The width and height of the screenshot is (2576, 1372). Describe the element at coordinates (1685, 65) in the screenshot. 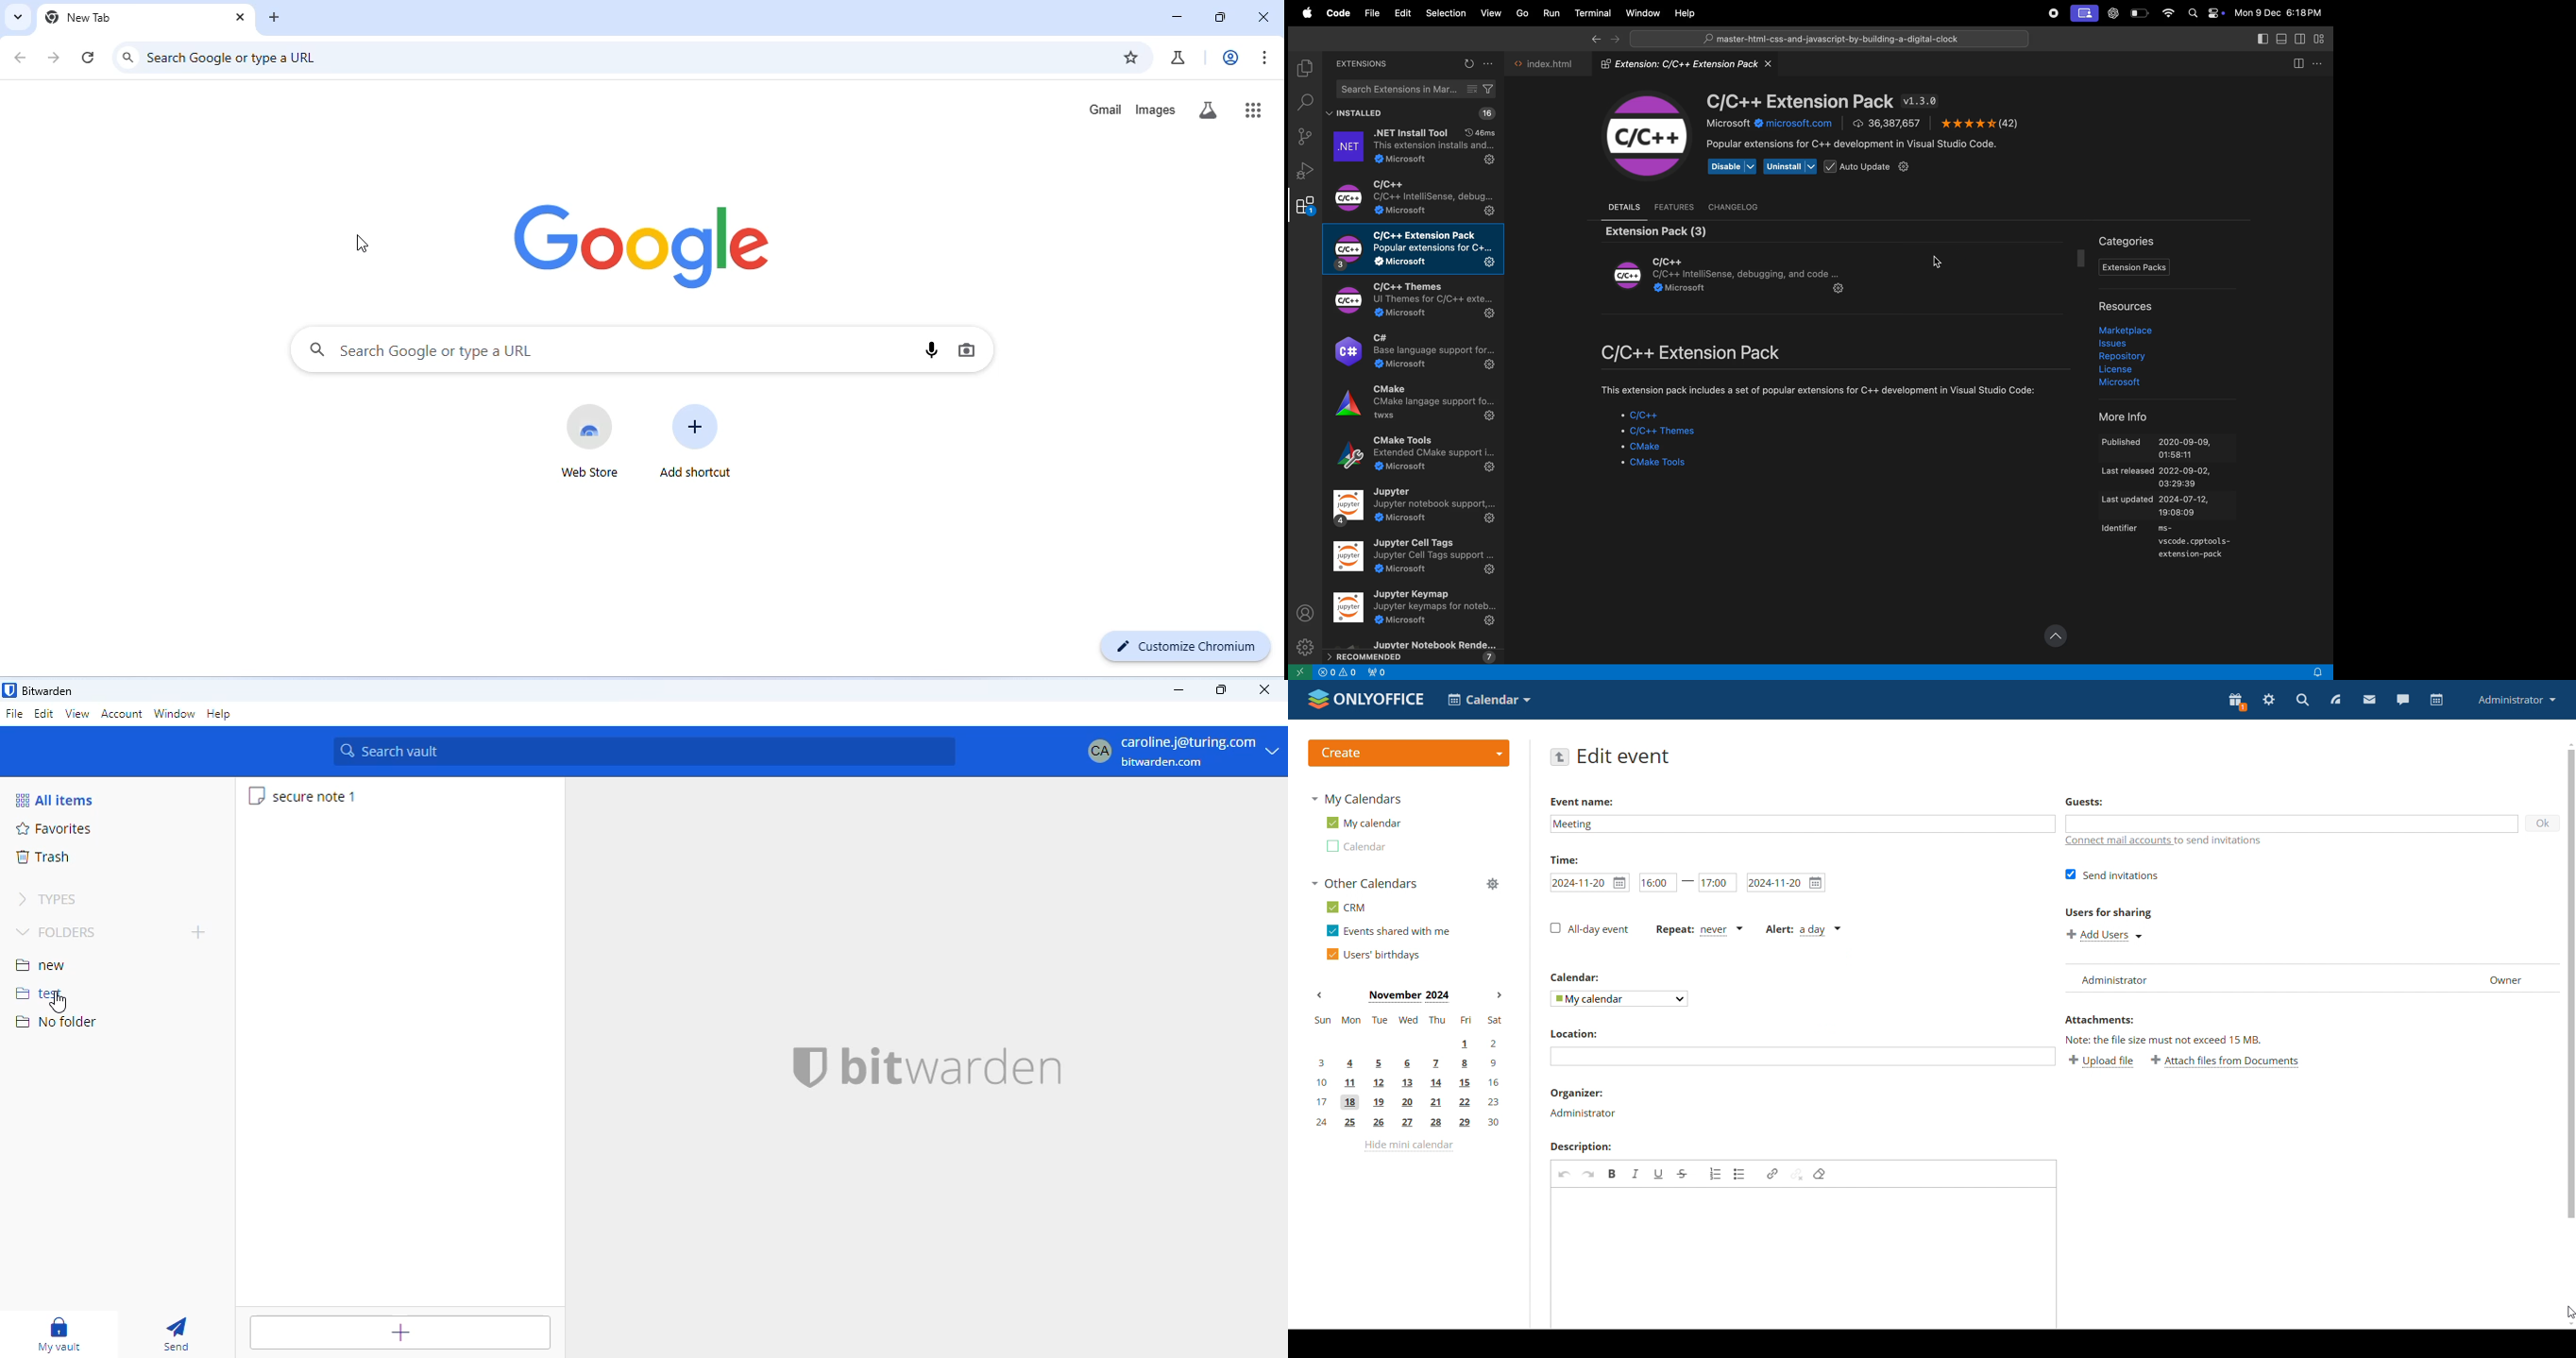

I see `Extension folder` at that location.